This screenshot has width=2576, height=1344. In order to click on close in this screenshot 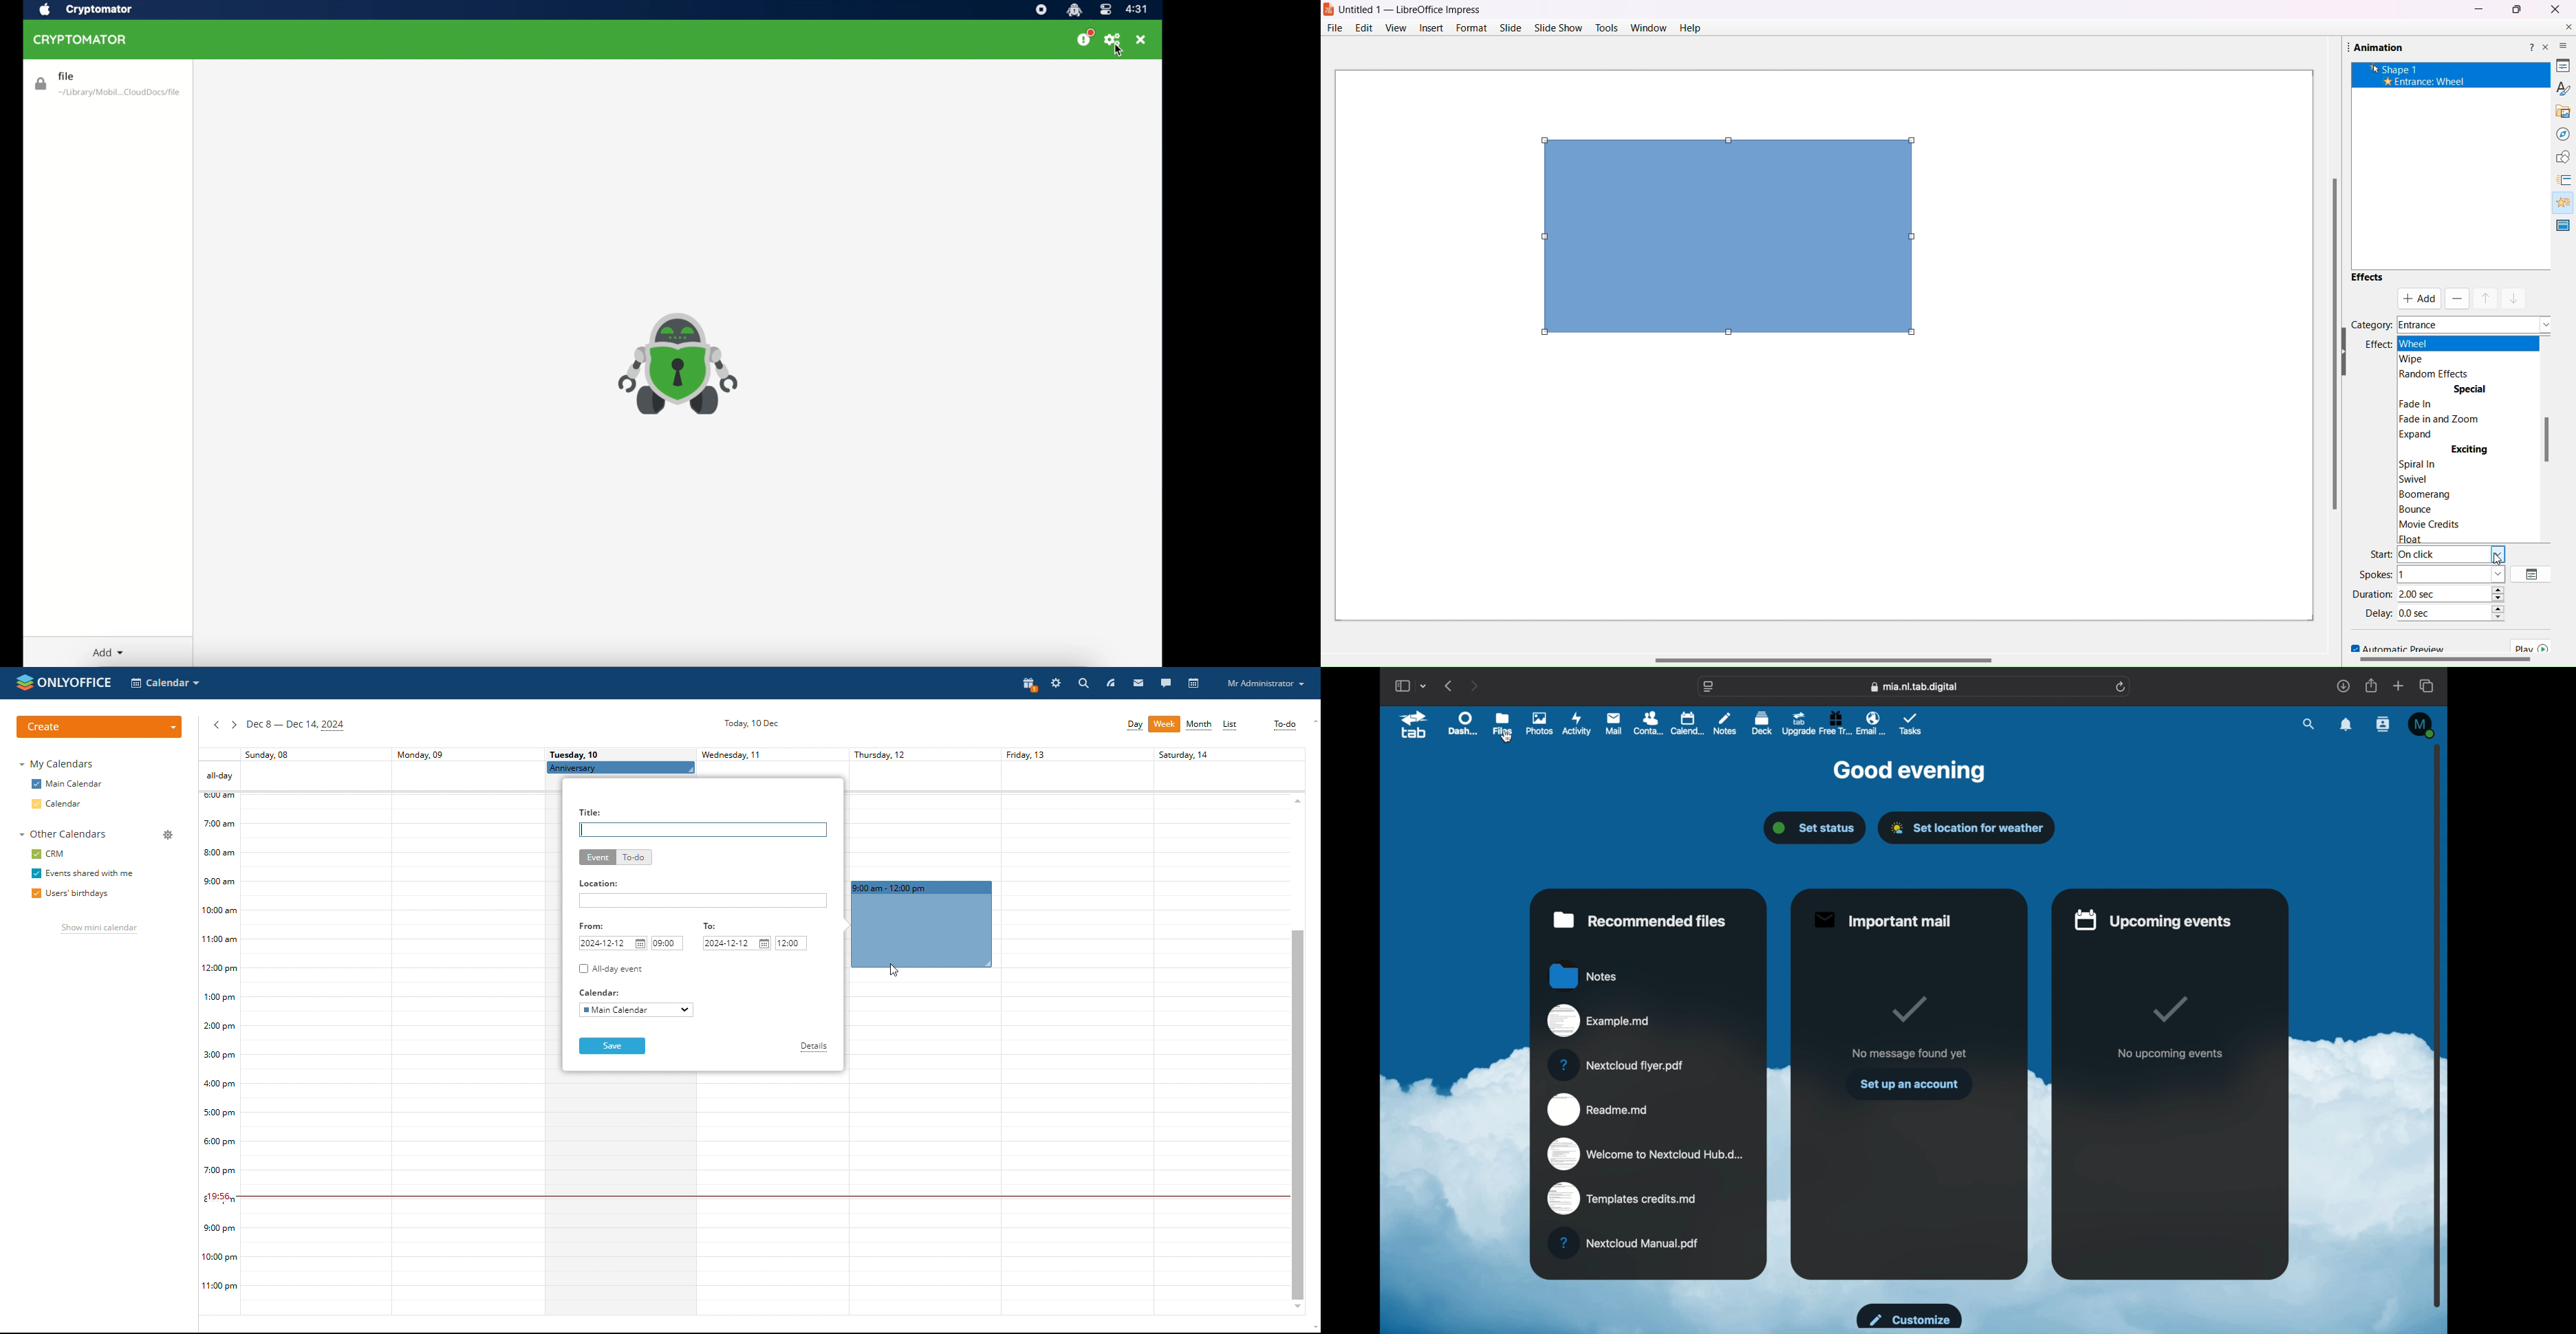, I will do `click(1142, 40)`.